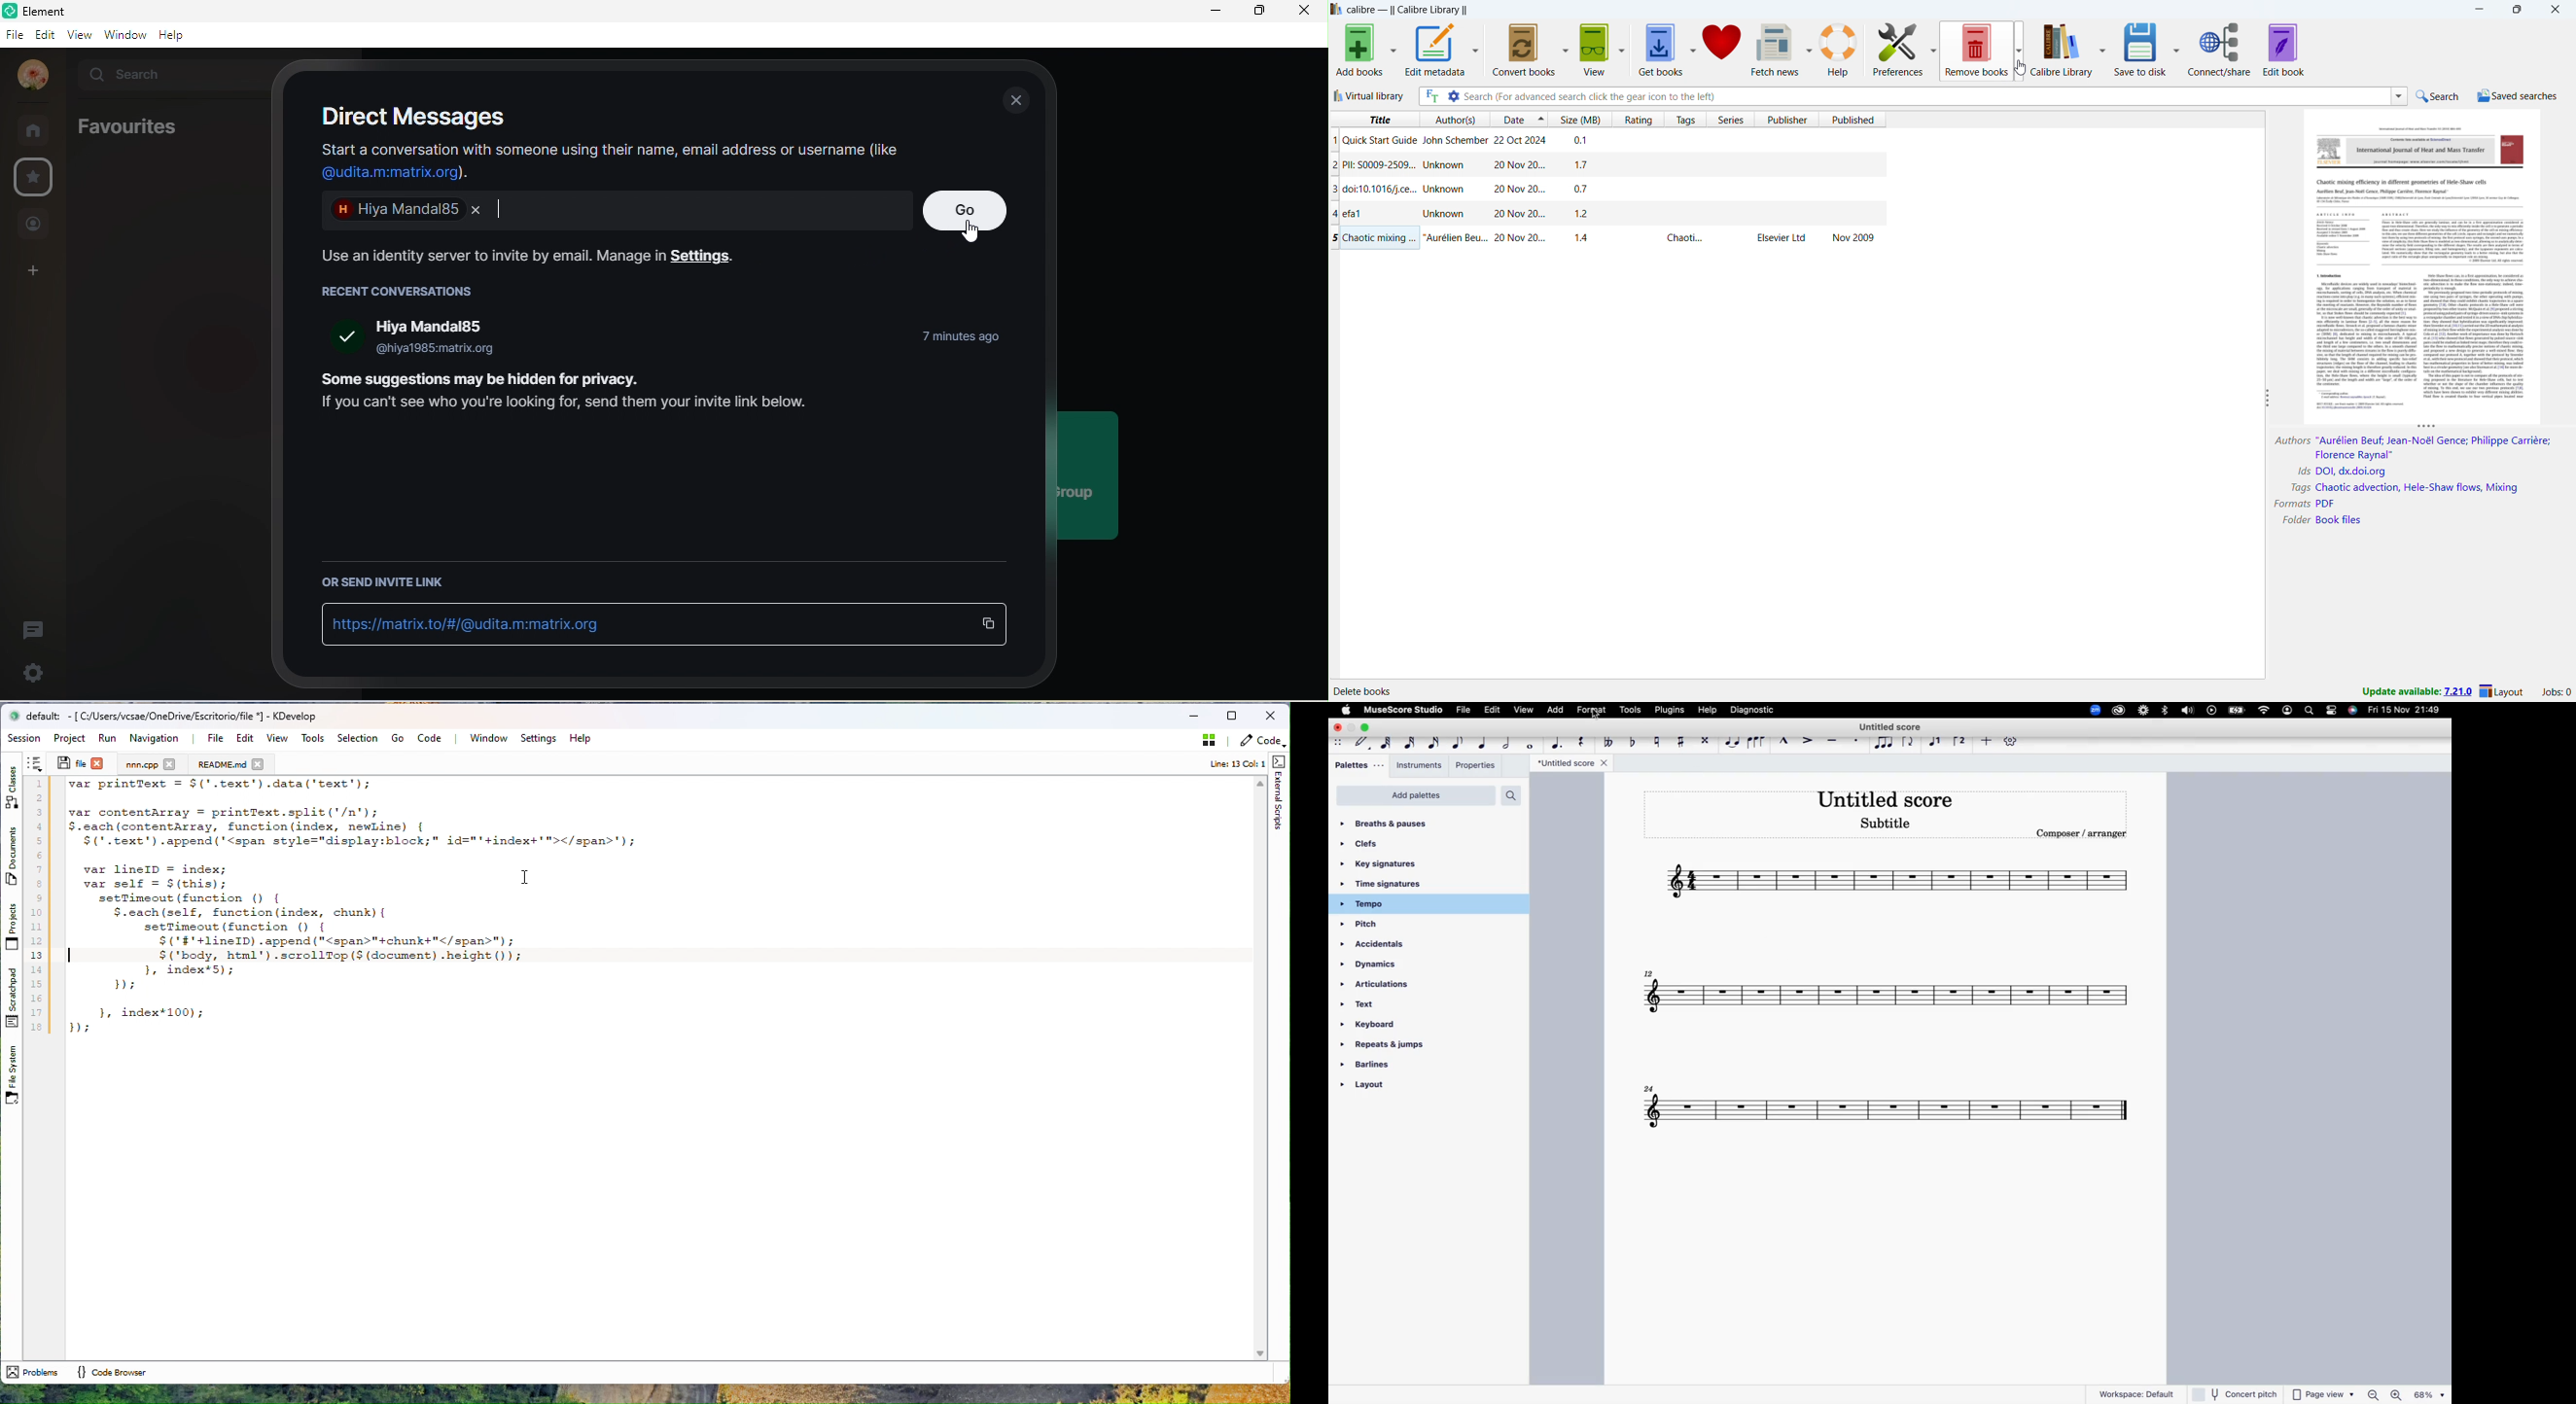 The height and width of the screenshot is (1428, 2576). Describe the element at coordinates (1211, 13) in the screenshot. I see `minimize` at that location.